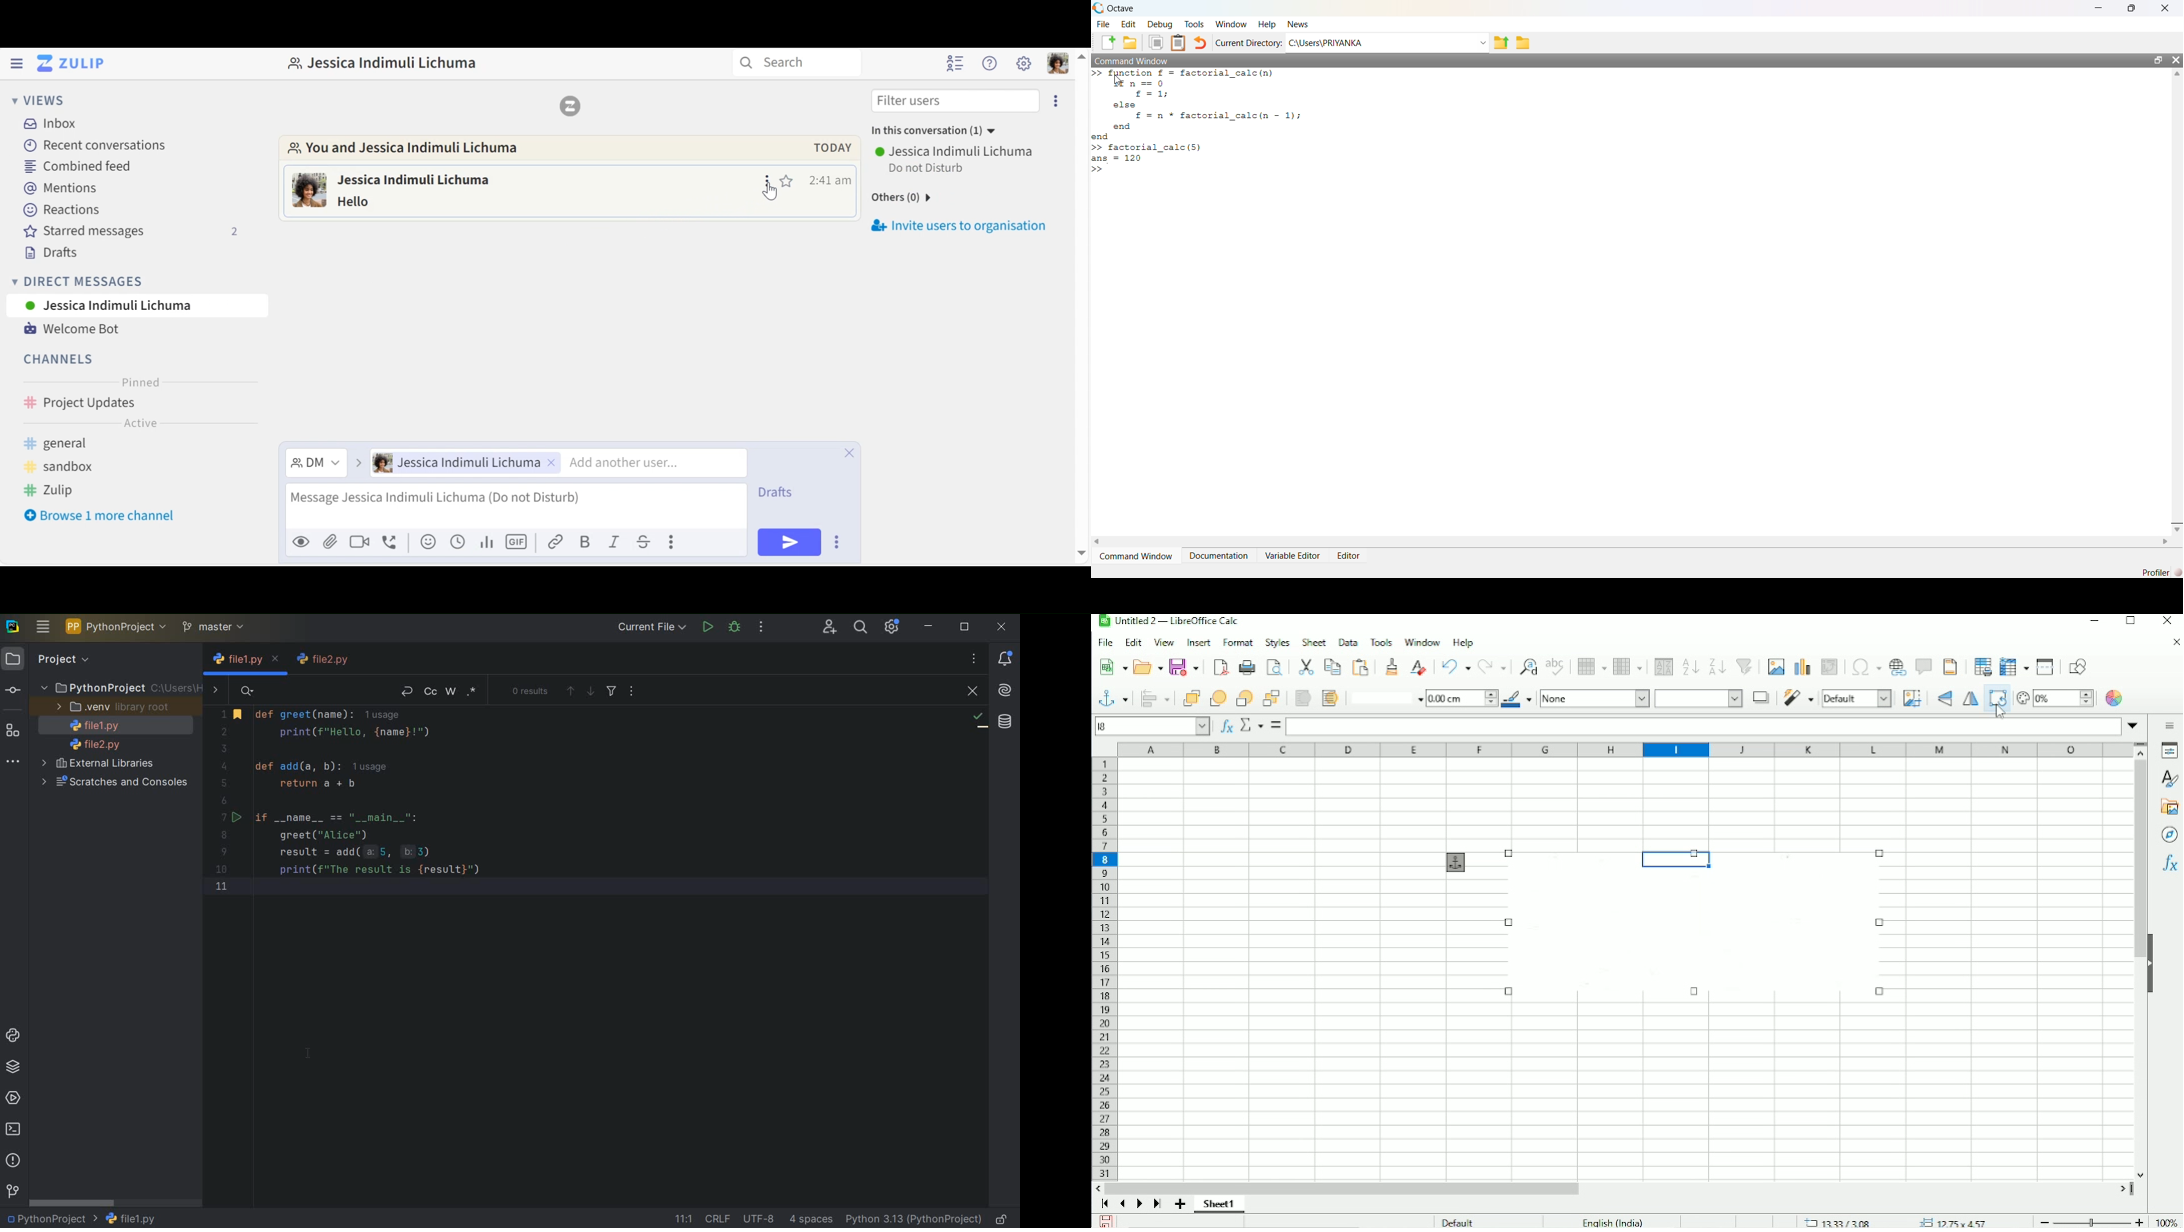 This screenshot has width=2184, height=1232. Describe the element at coordinates (1422, 640) in the screenshot. I see `Window` at that location.